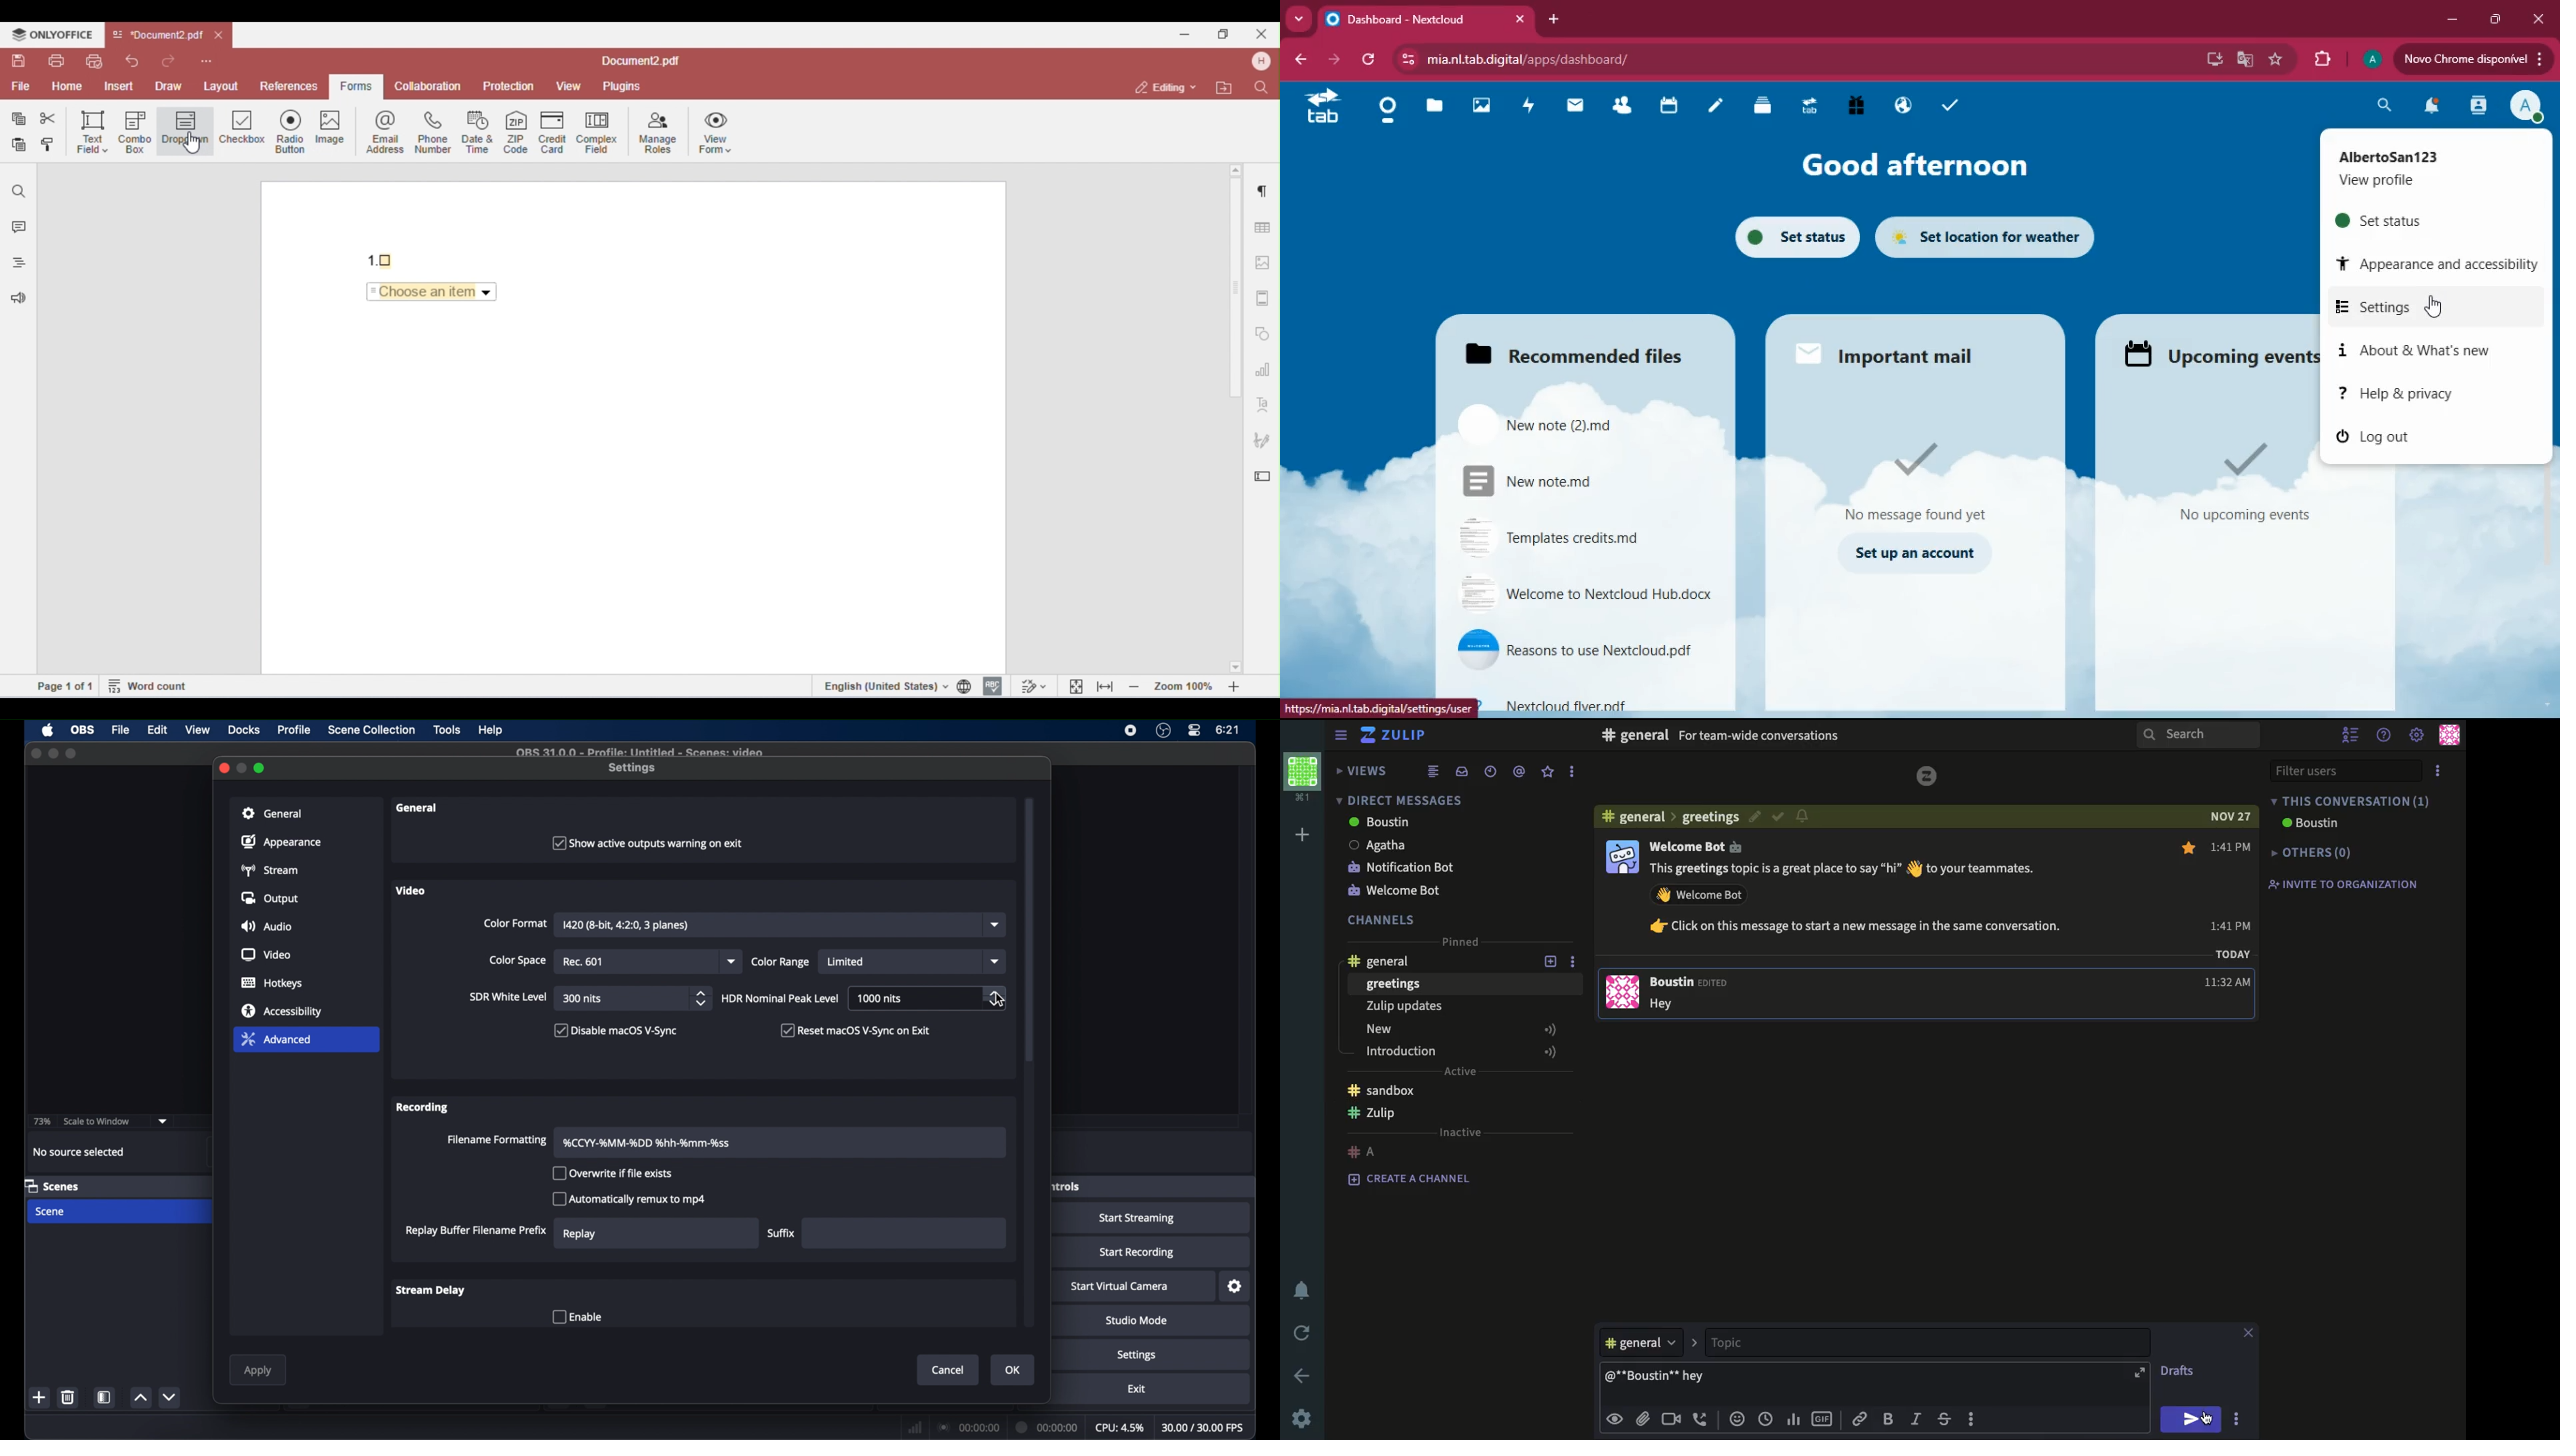 The width and height of the screenshot is (2576, 1456). I want to click on attachment, so click(1643, 1419).